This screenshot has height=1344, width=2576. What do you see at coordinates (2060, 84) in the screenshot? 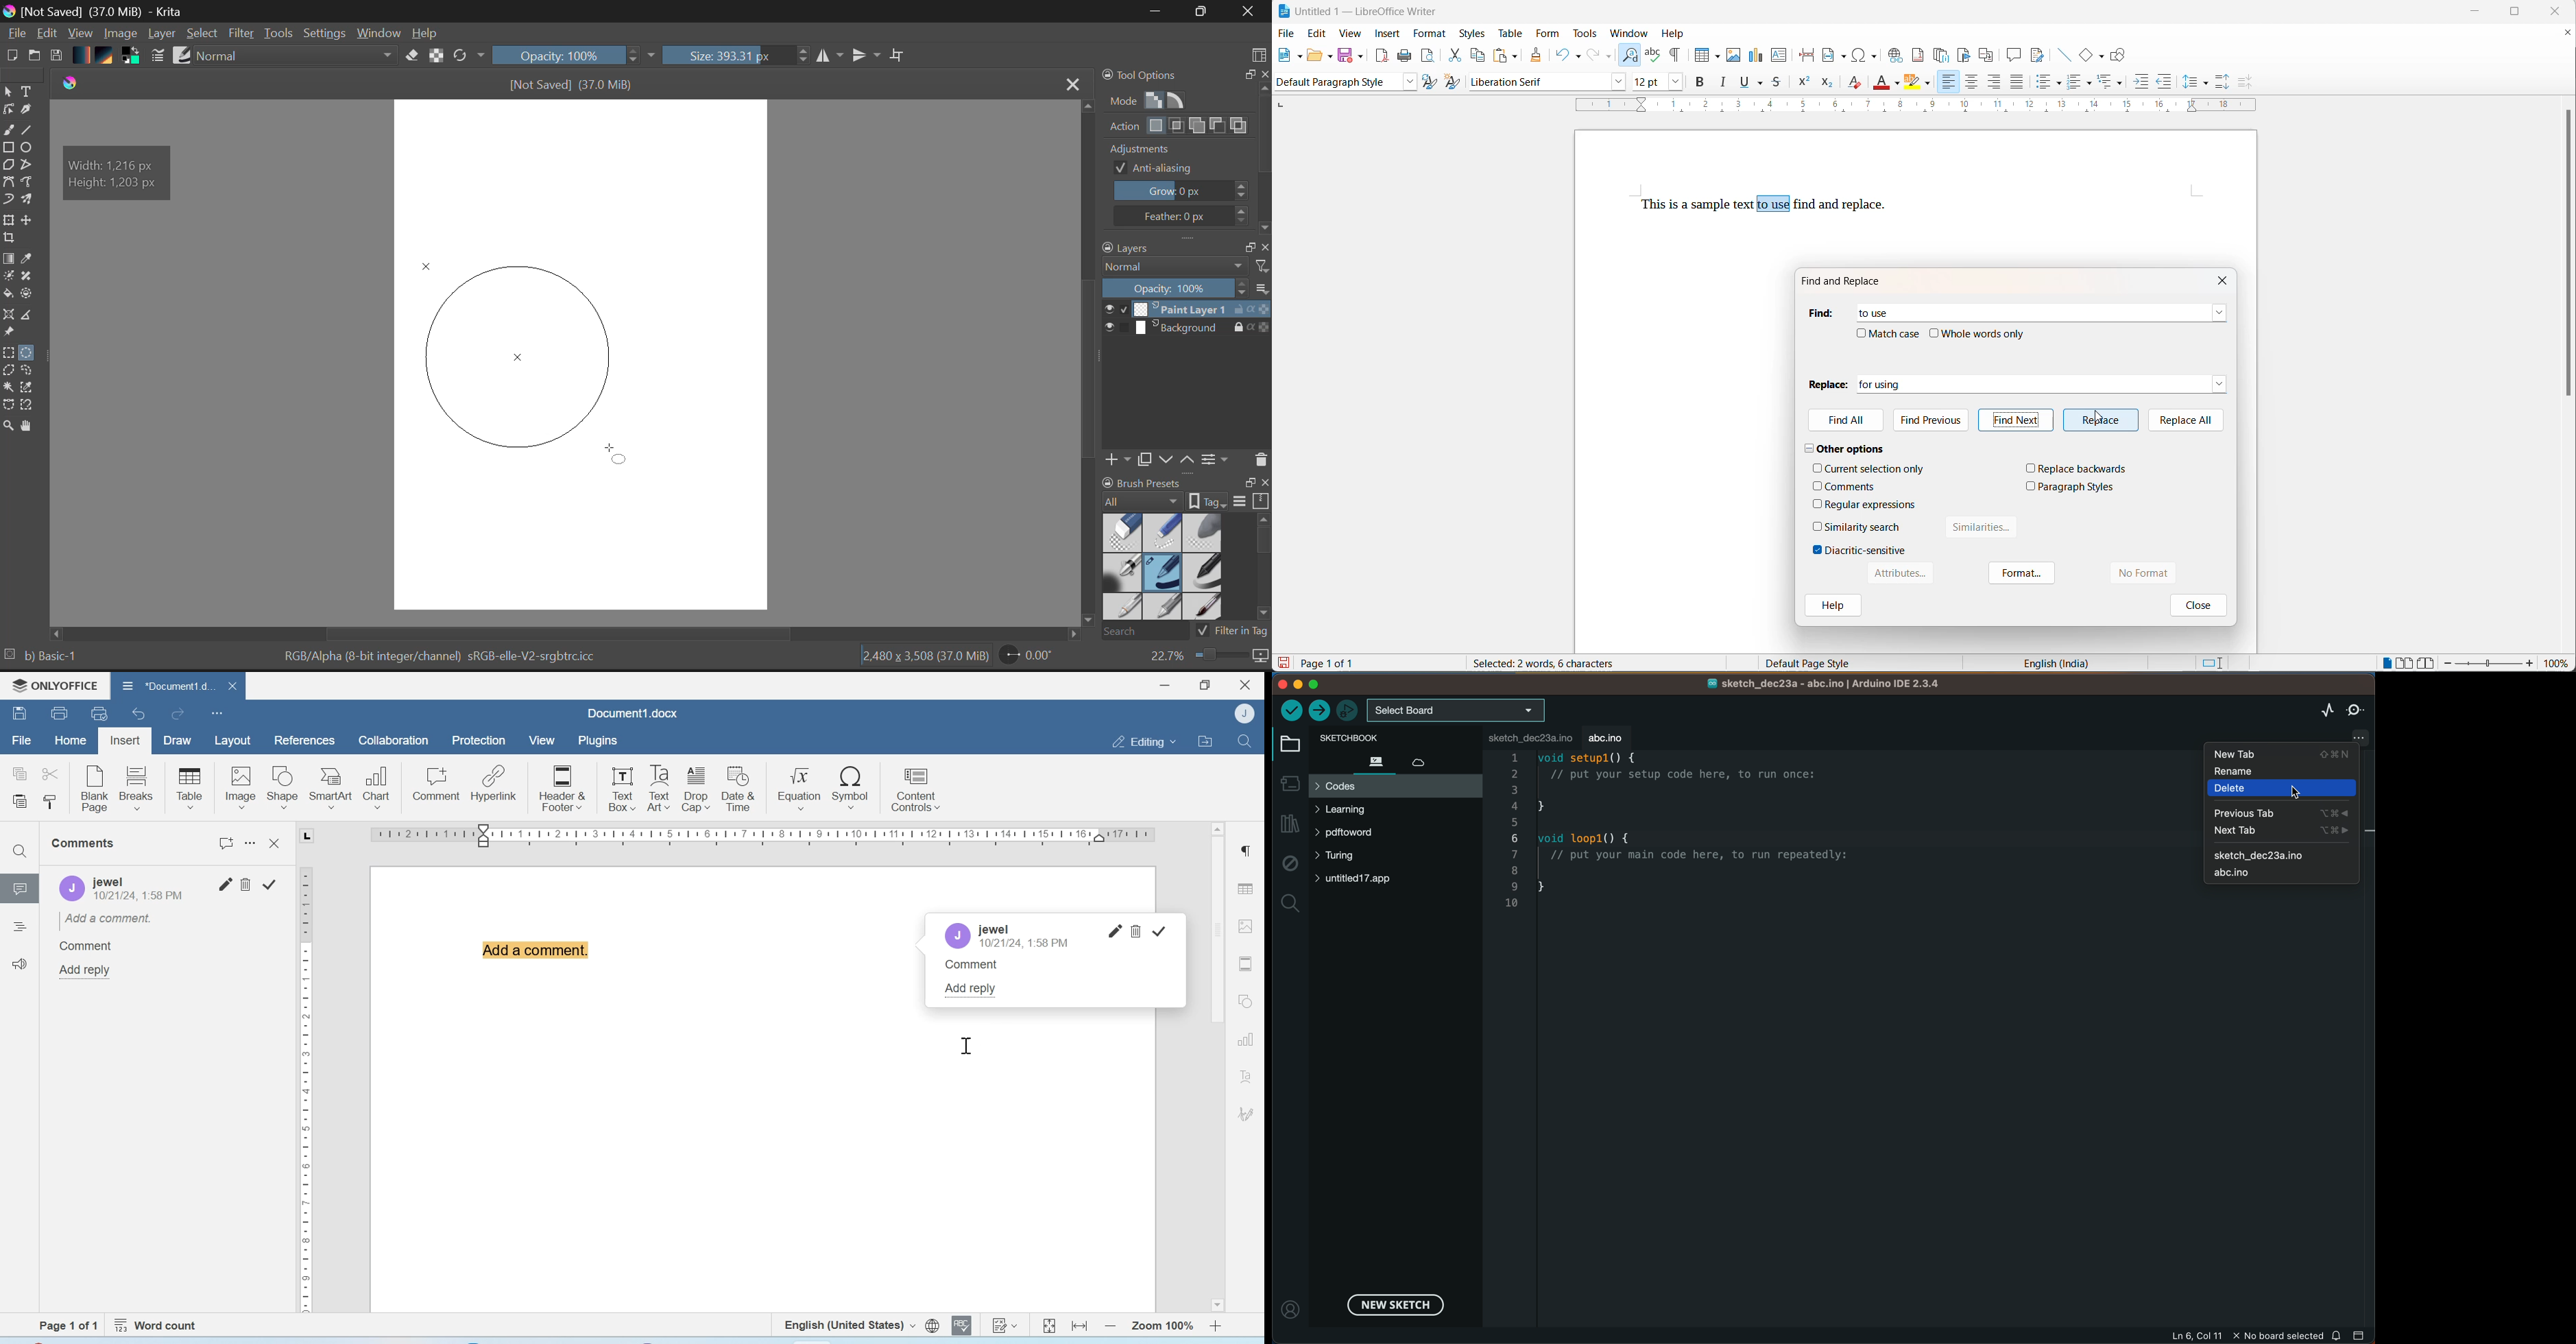
I see `toggle unordered list options` at bounding box center [2060, 84].